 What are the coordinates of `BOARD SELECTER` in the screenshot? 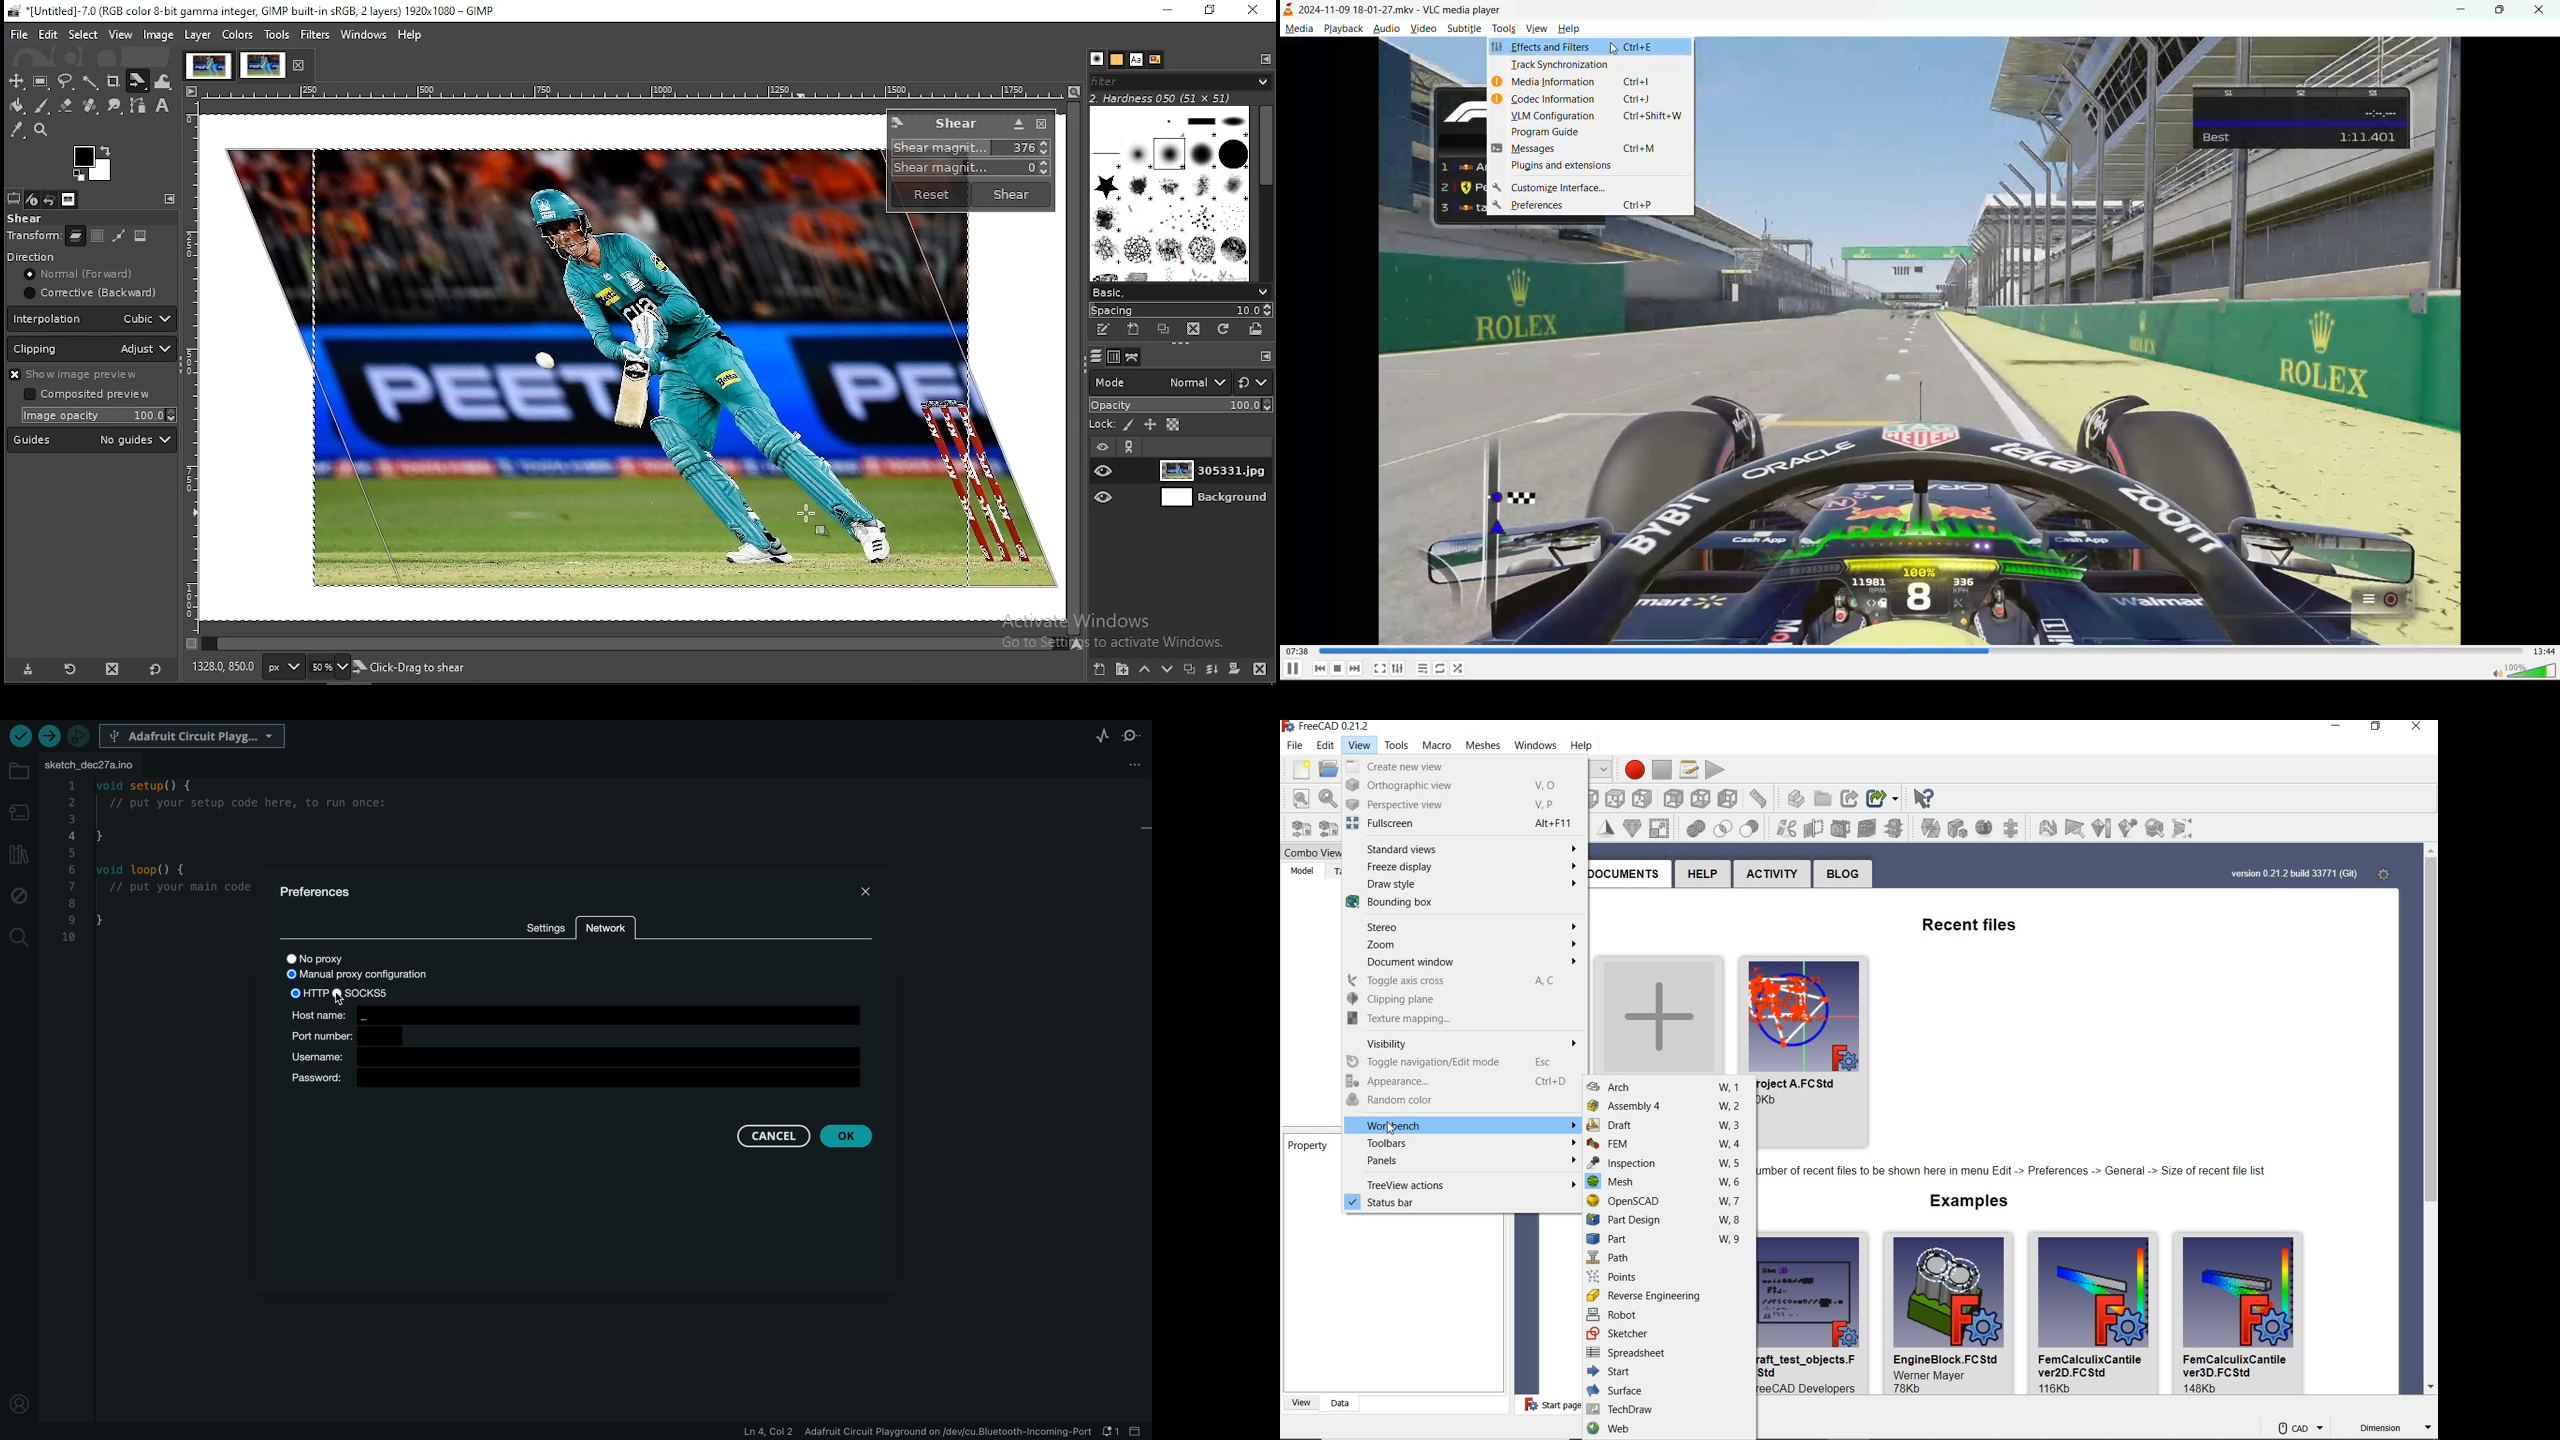 It's located at (194, 736).